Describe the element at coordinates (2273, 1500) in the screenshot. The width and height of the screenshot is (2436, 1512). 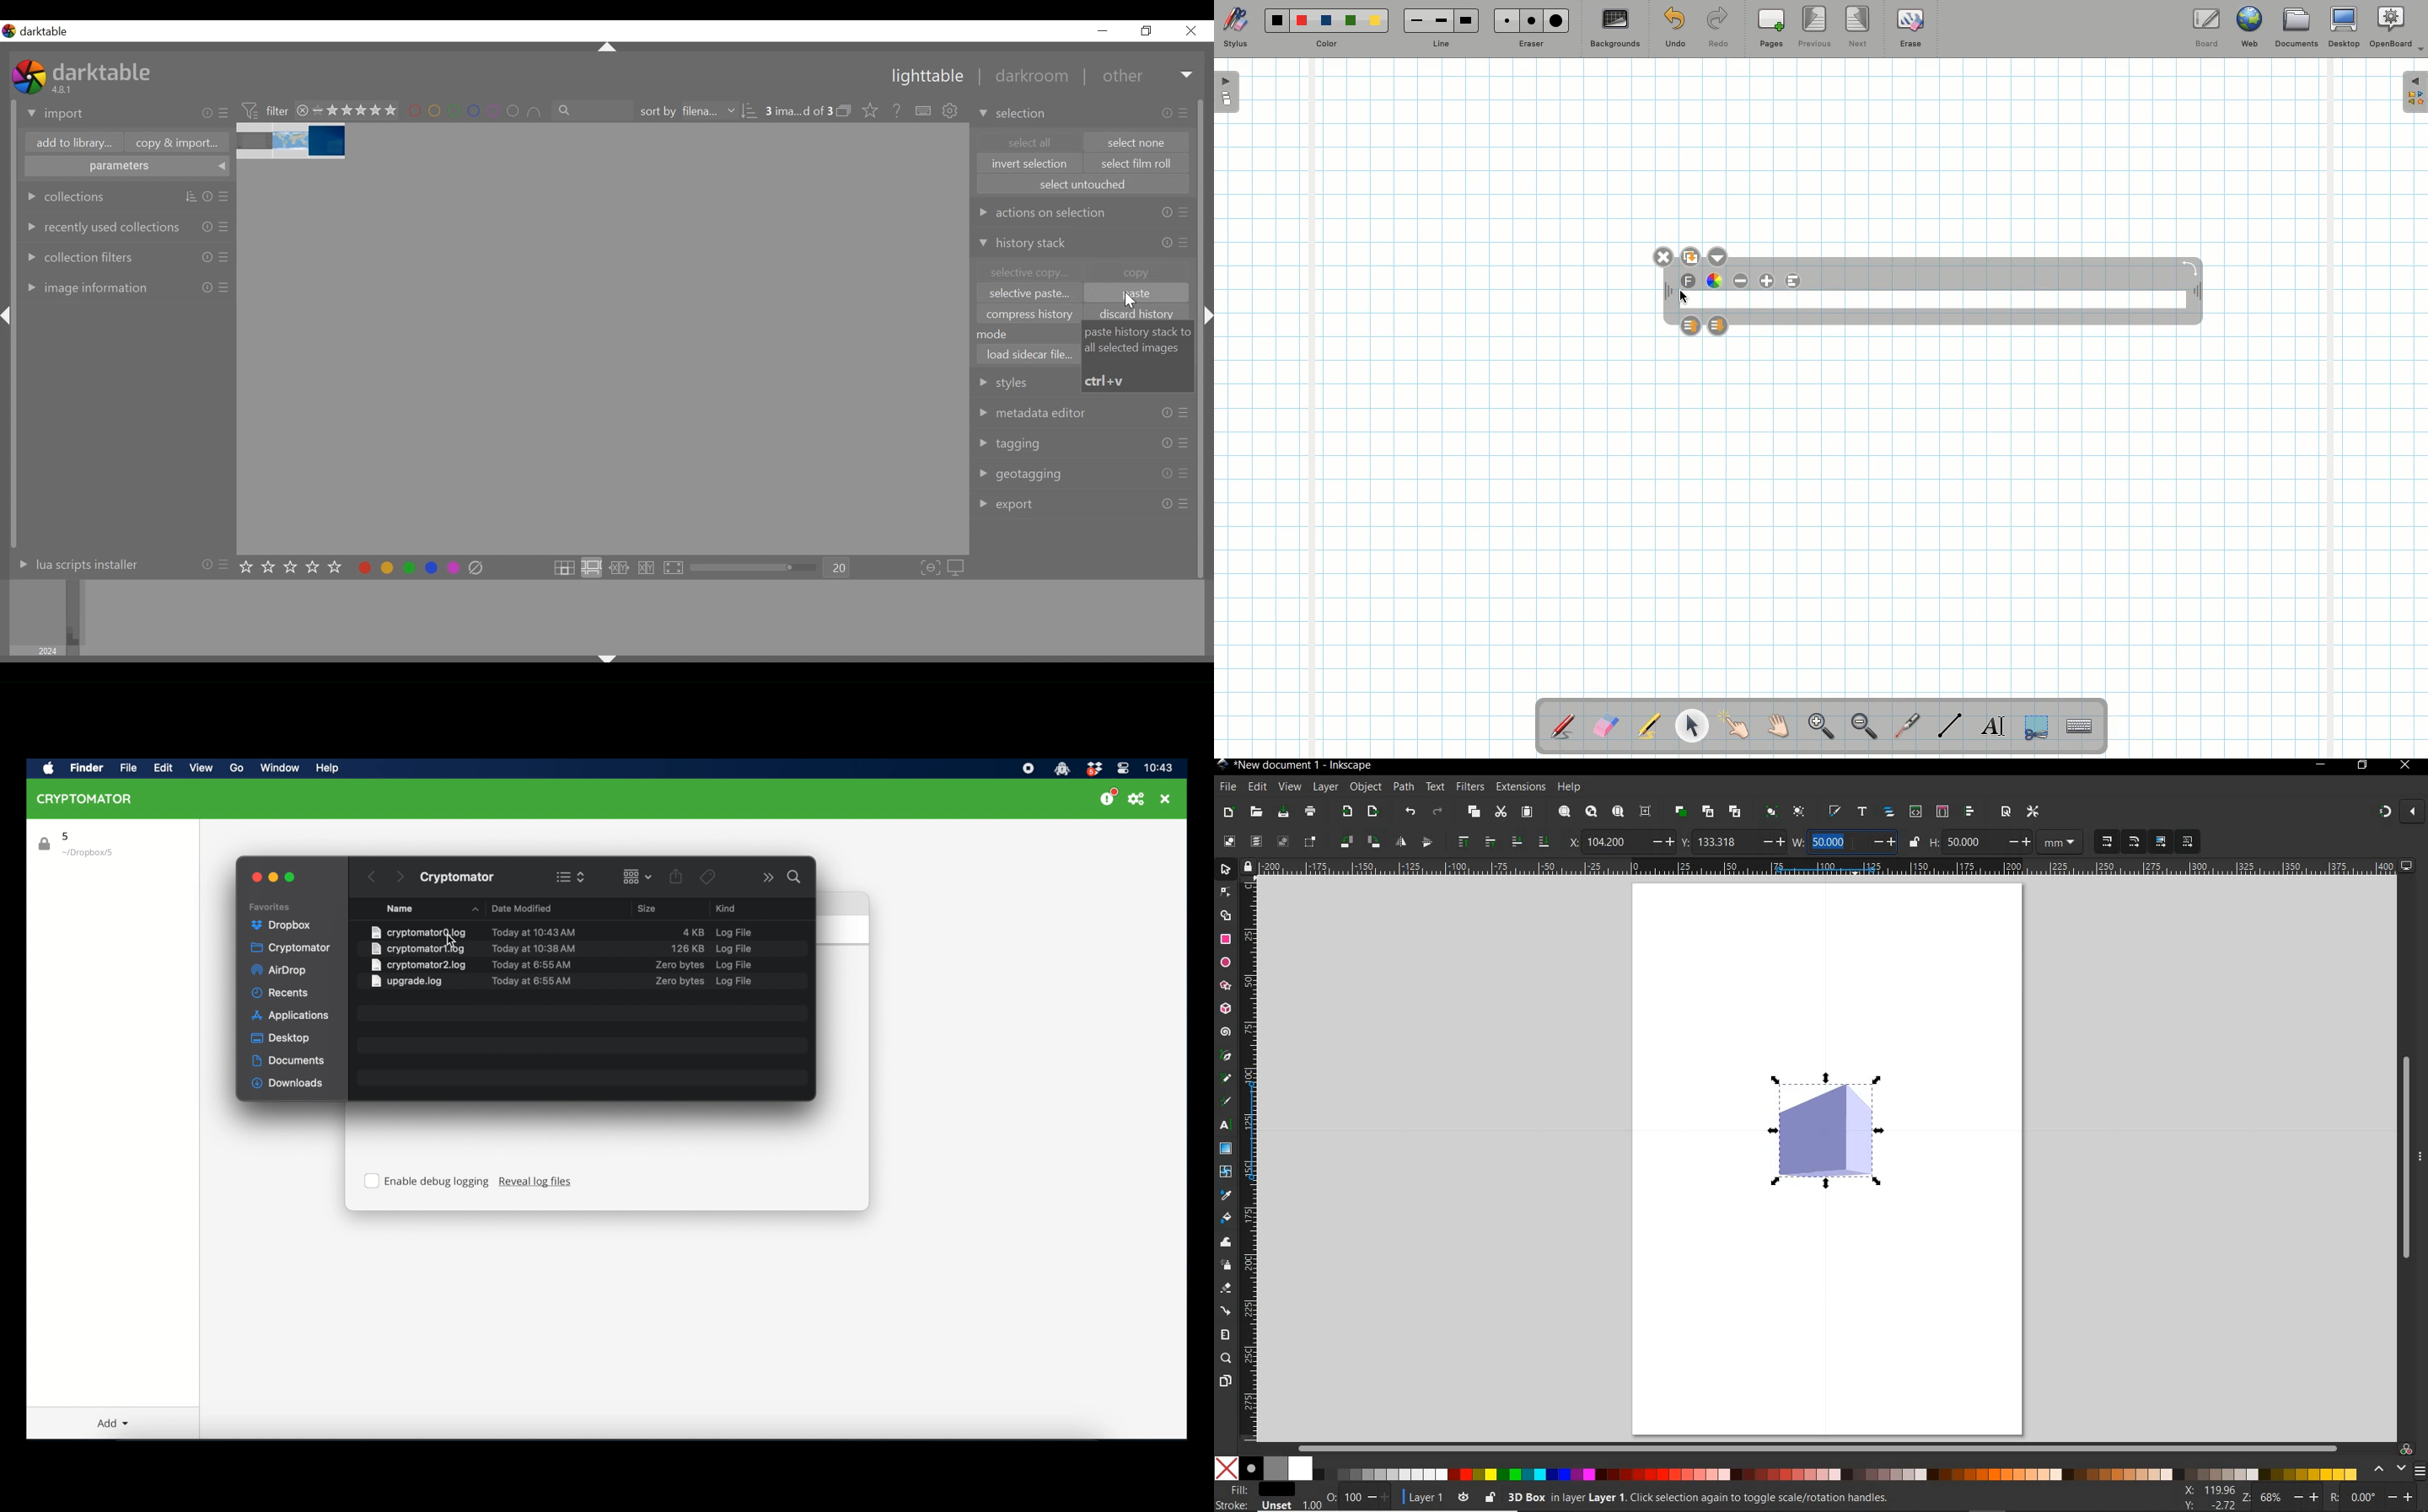
I see `68` at that location.